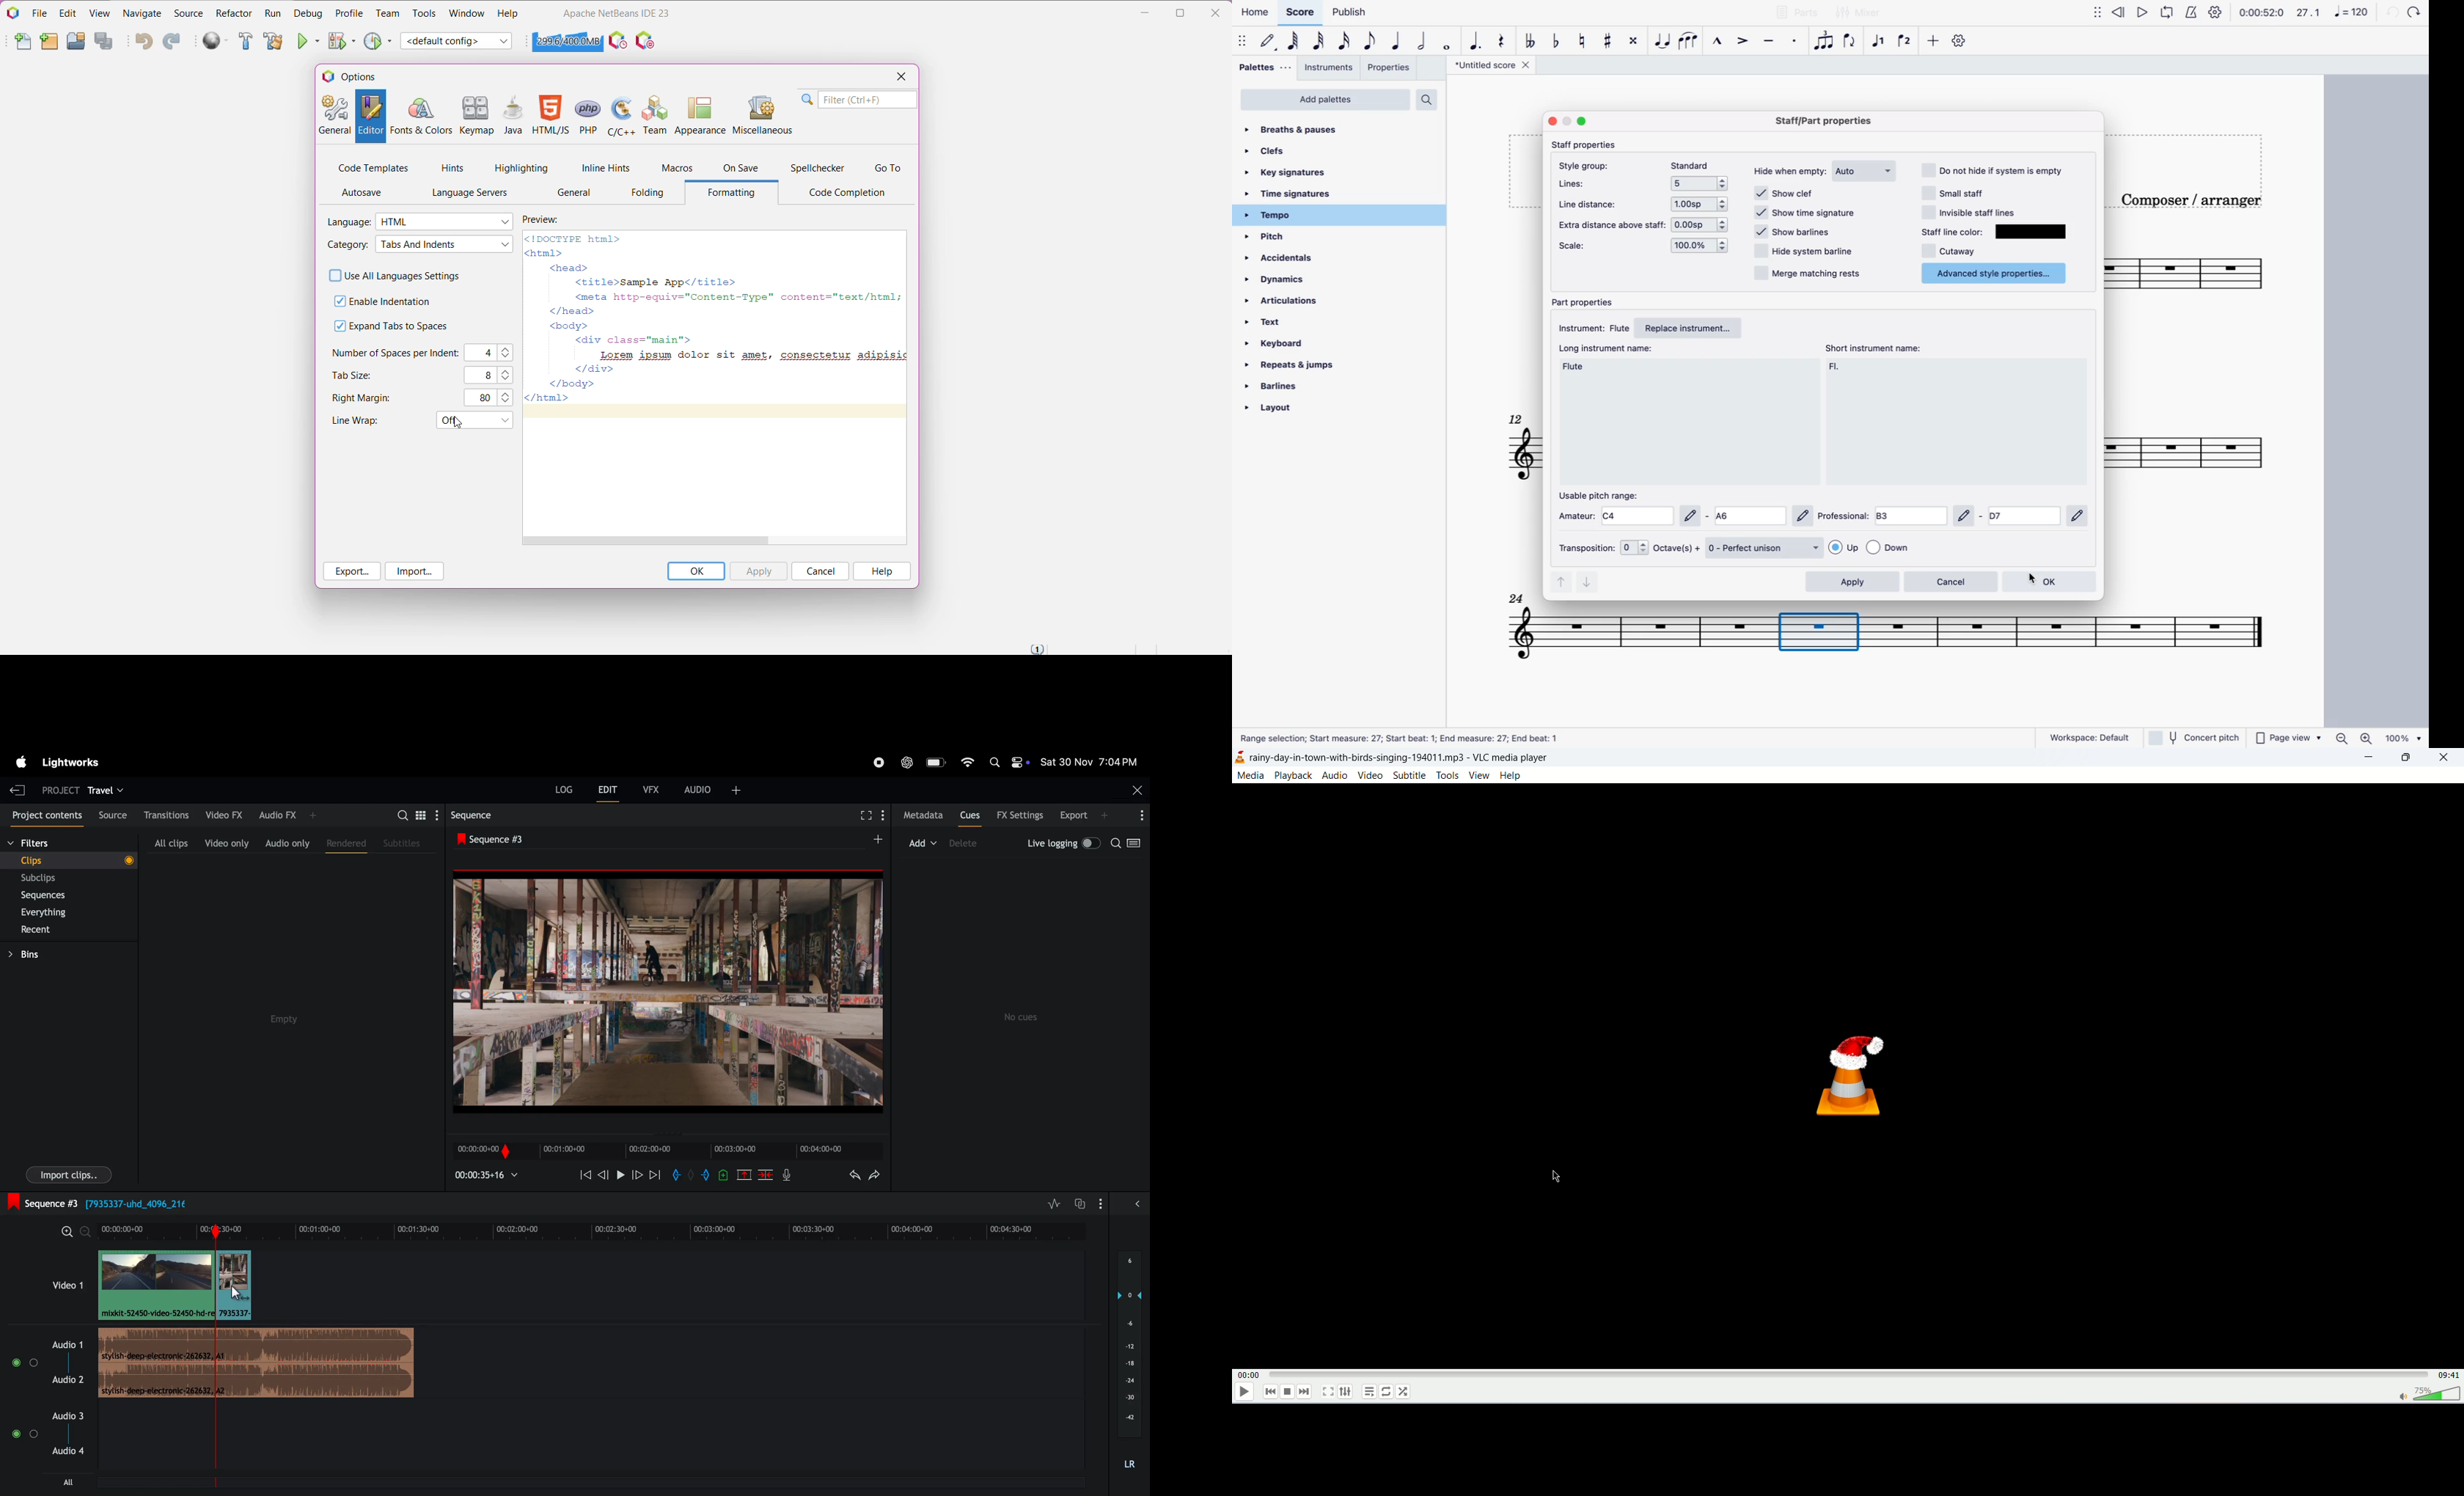 The image size is (2464, 1512). What do you see at coordinates (968, 843) in the screenshot?
I see `delete` at bounding box center [968, 843].